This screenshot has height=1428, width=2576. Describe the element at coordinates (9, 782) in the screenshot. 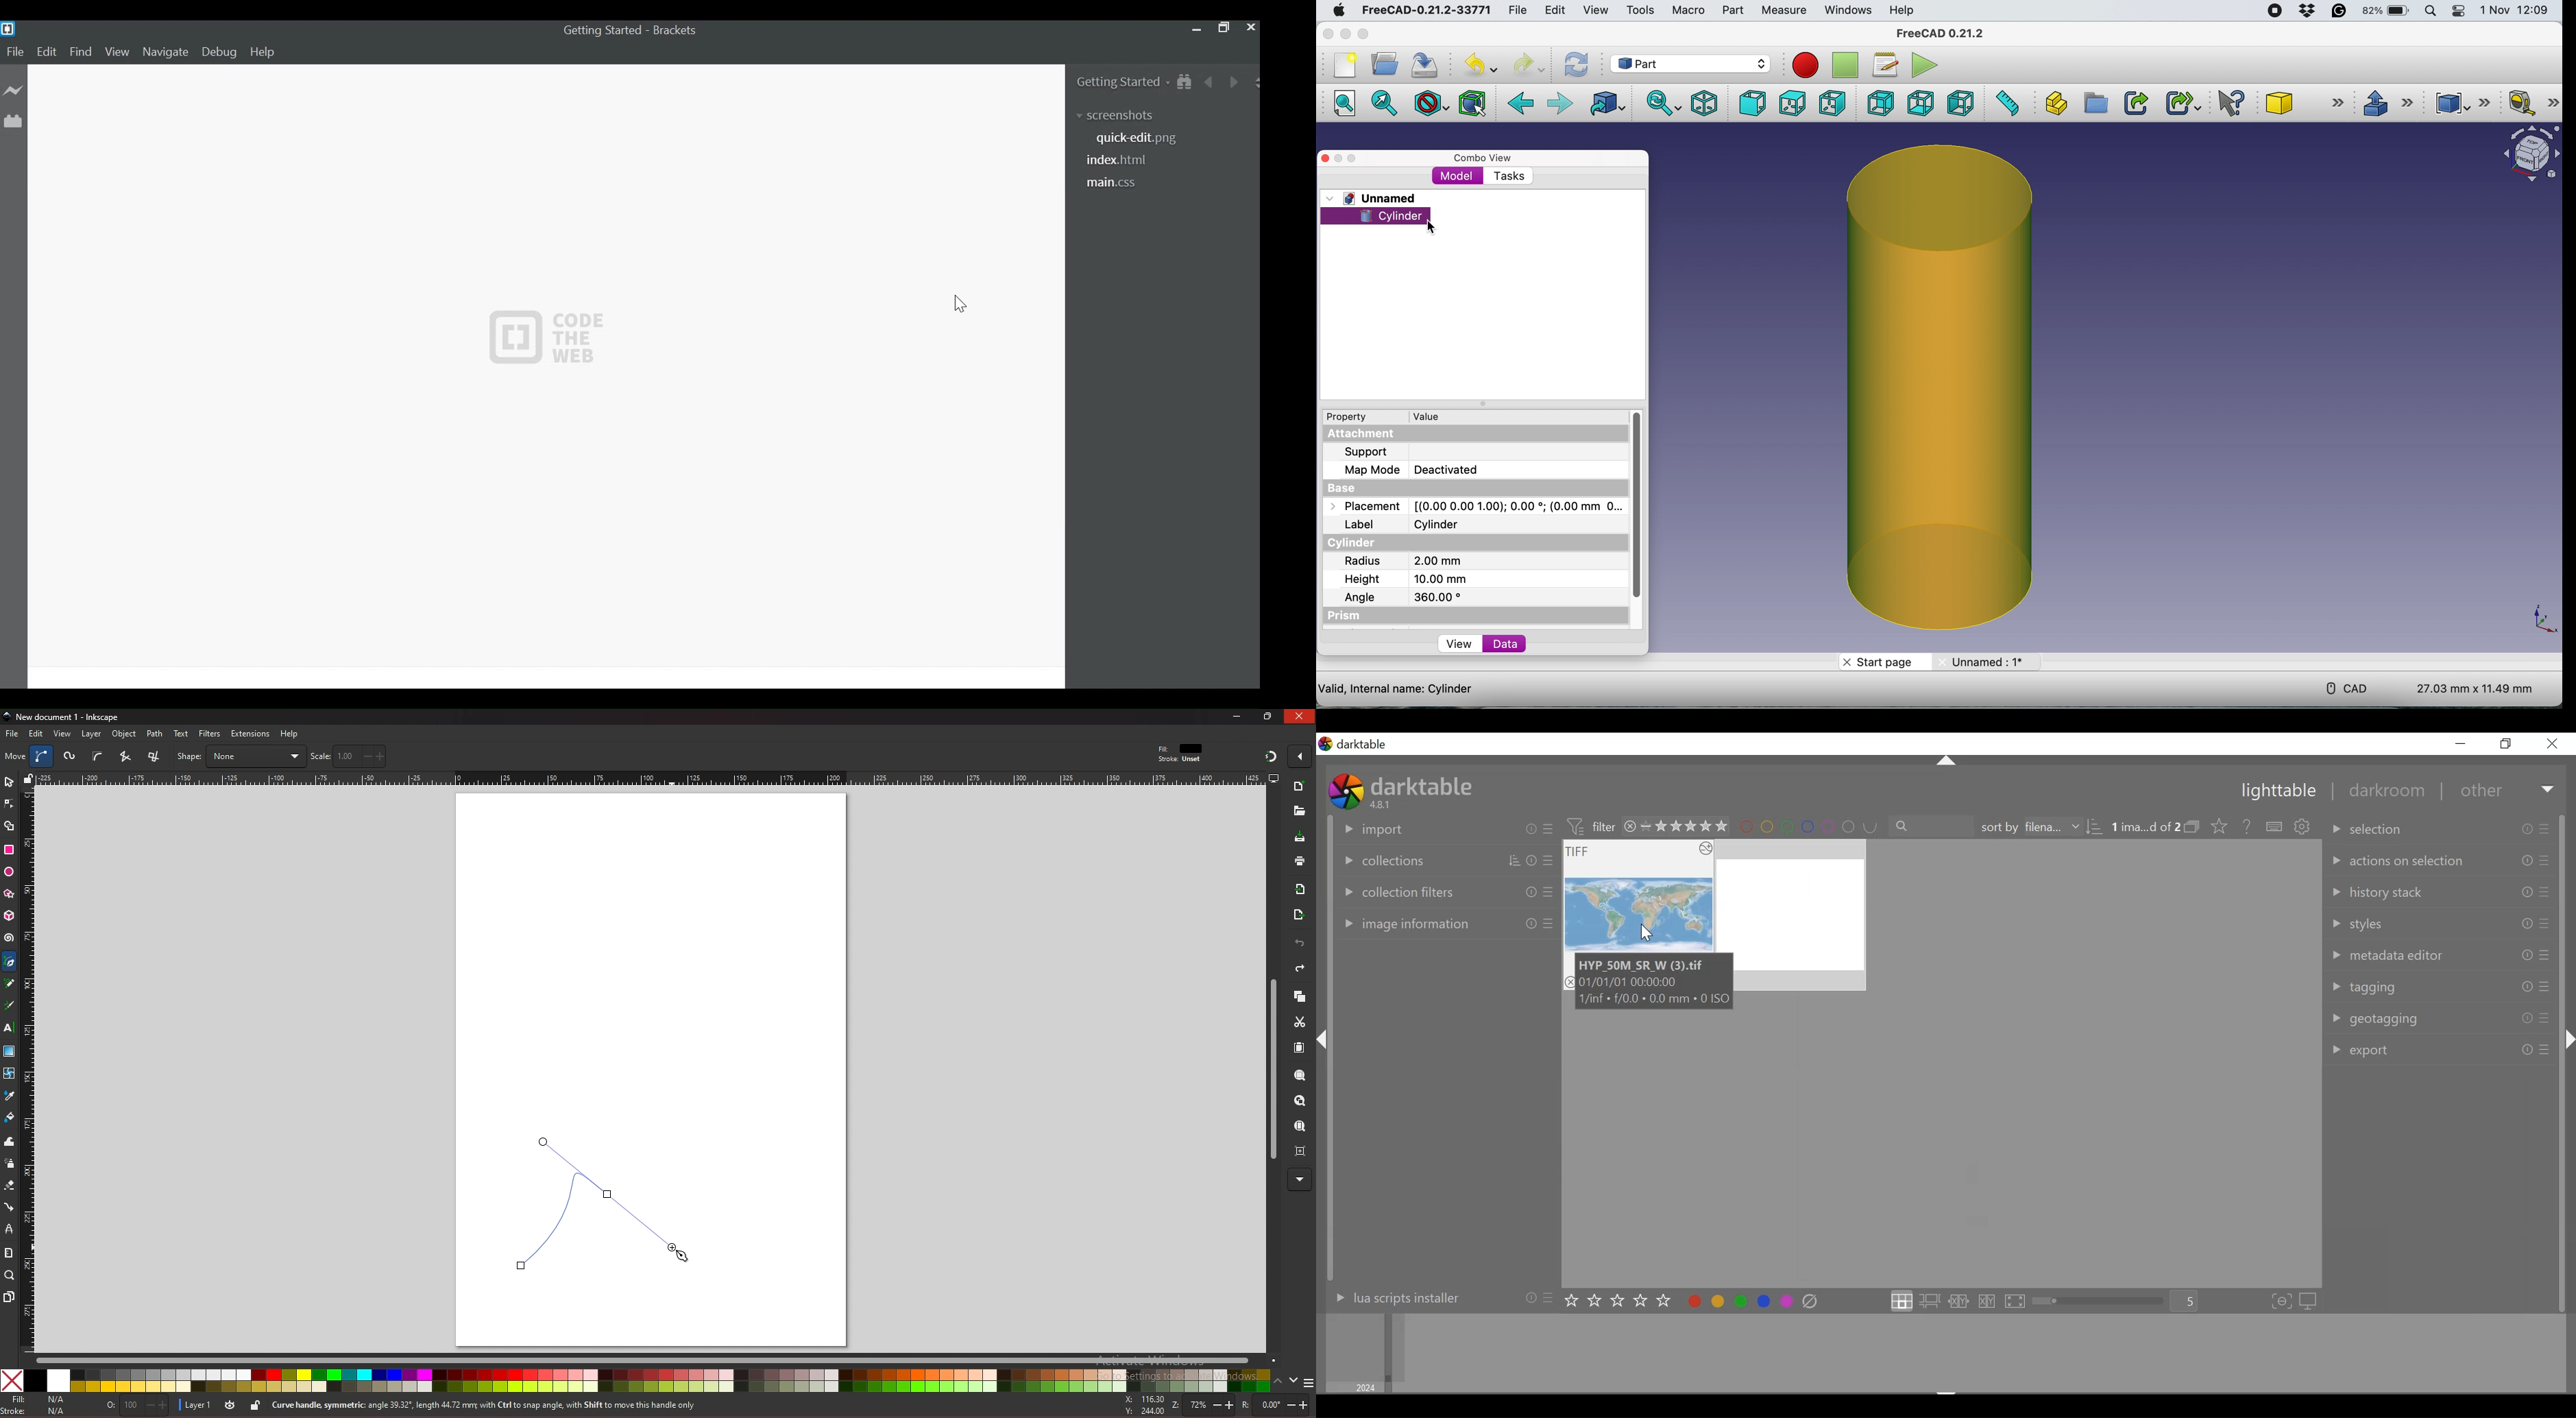

I see `selector` at that location.